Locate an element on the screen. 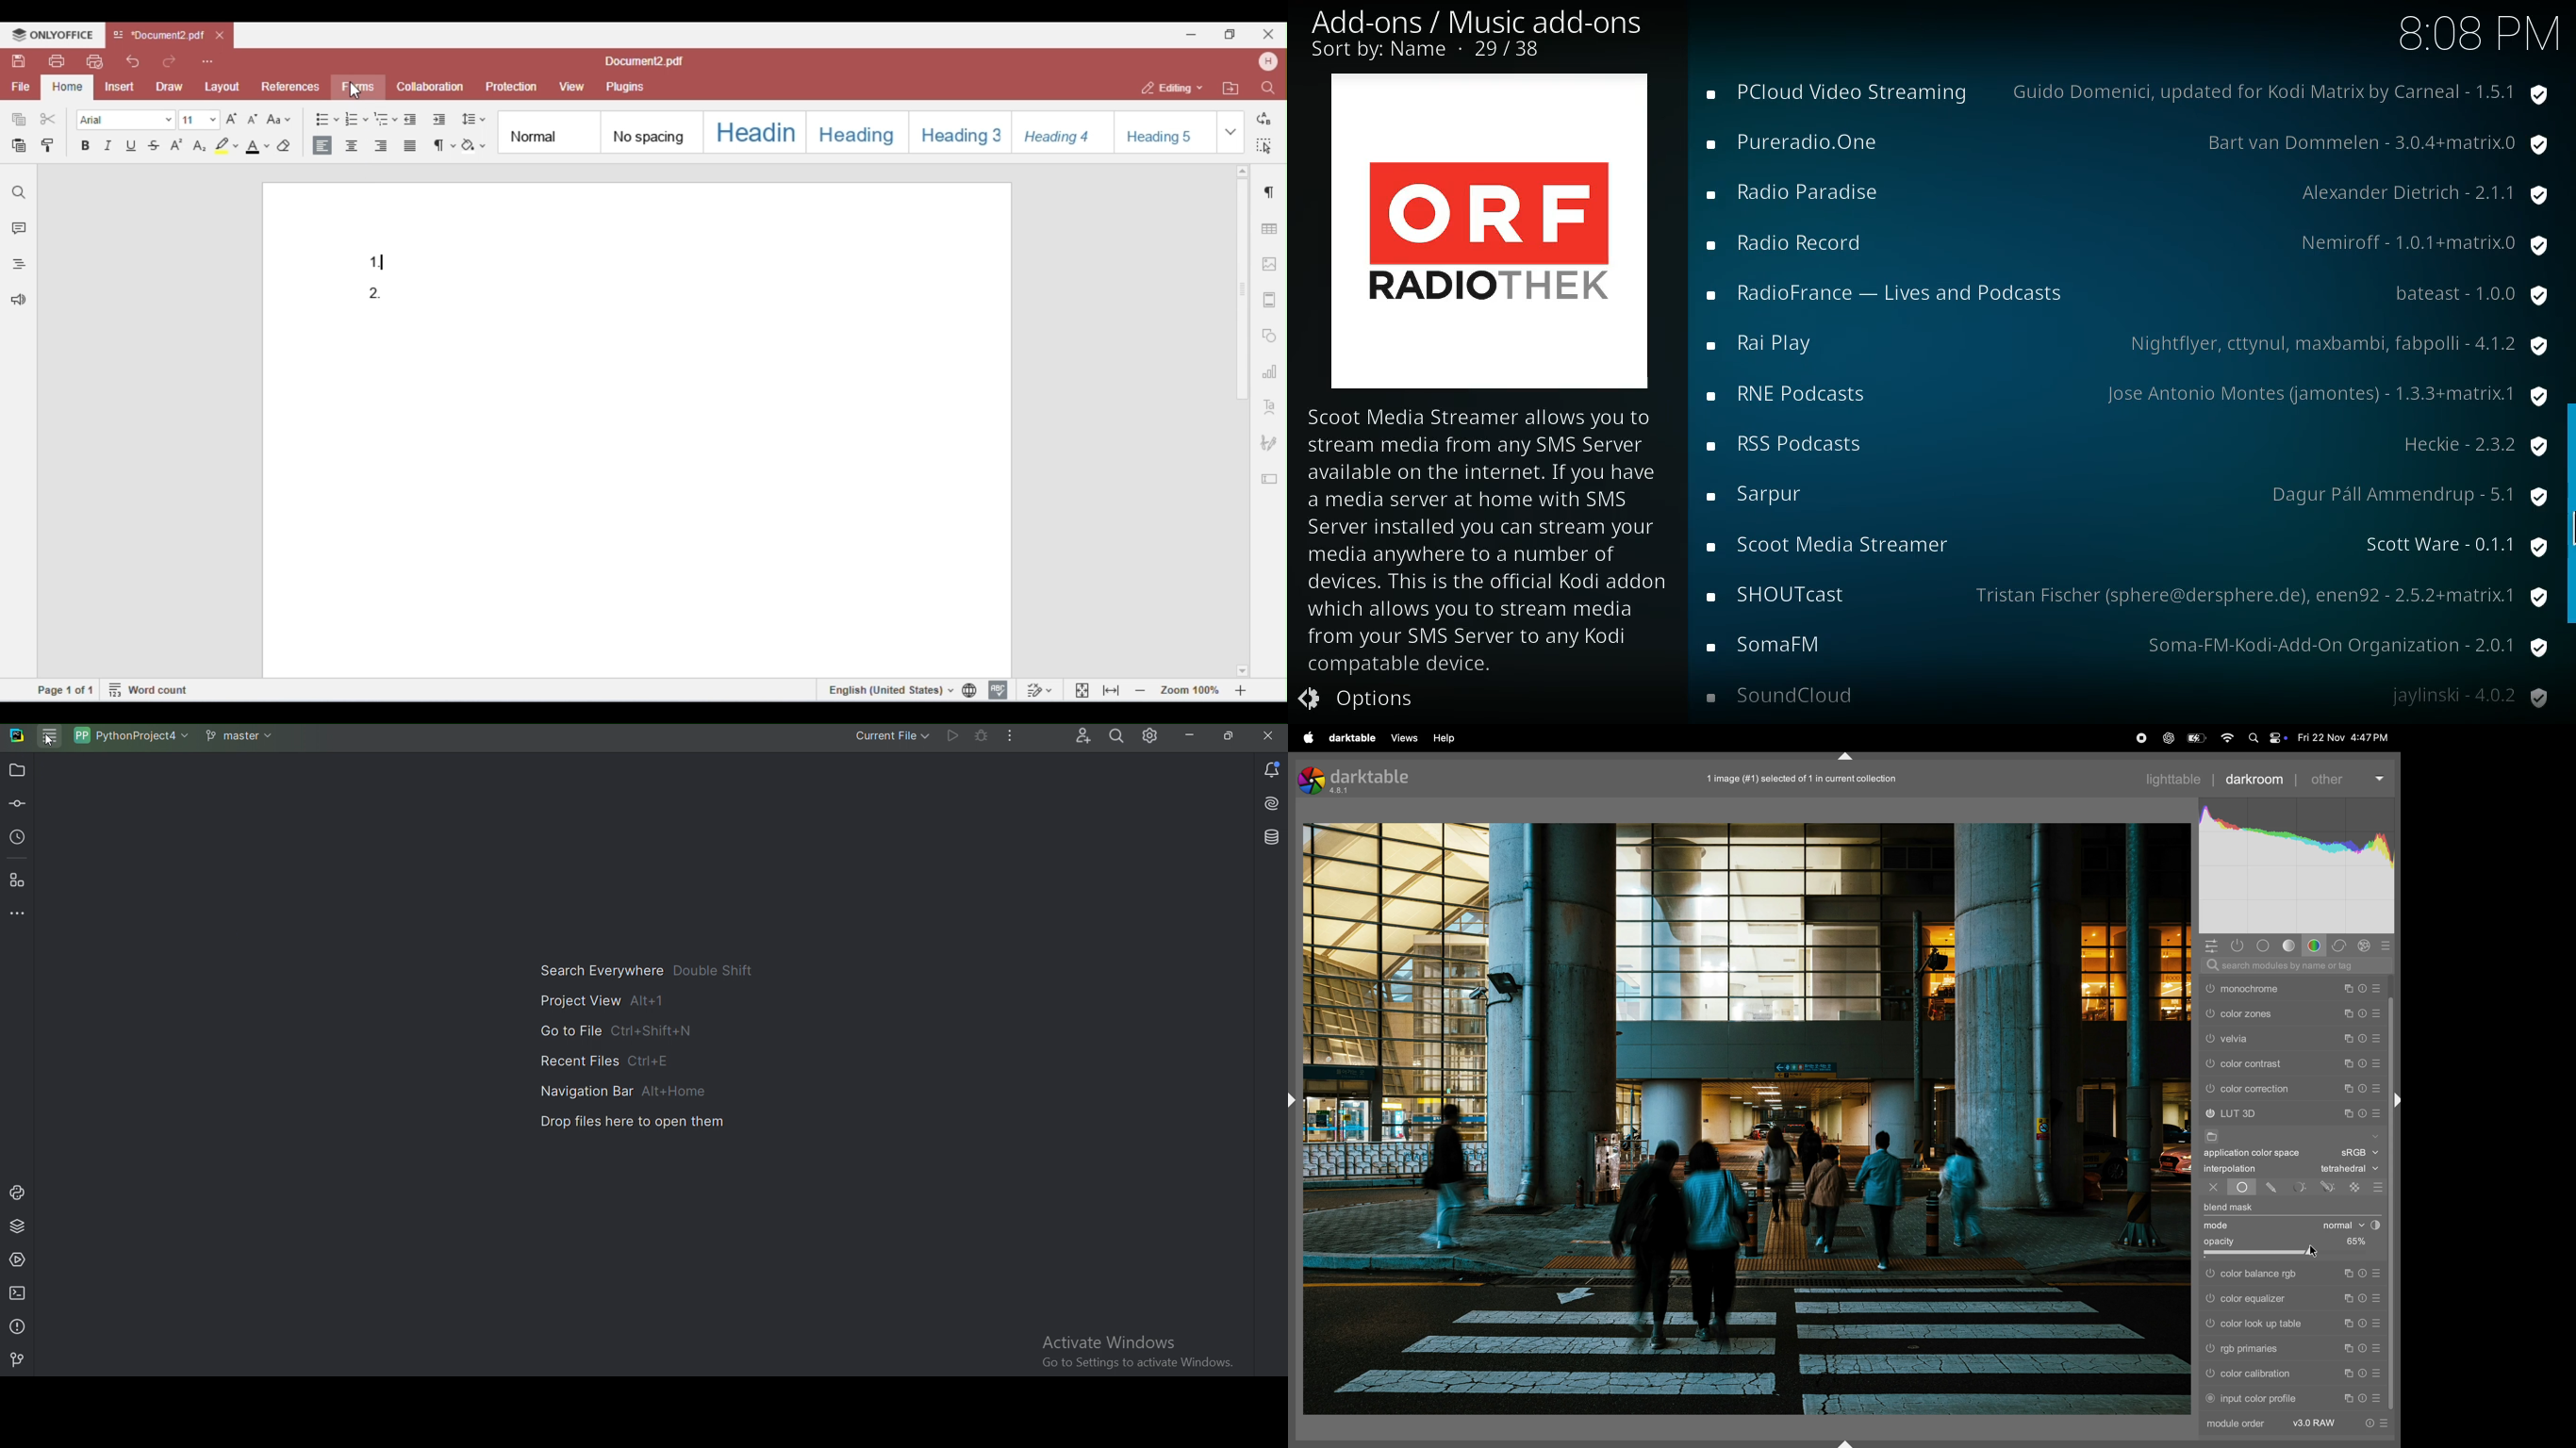  provider is located at coordinates (2321, 395).